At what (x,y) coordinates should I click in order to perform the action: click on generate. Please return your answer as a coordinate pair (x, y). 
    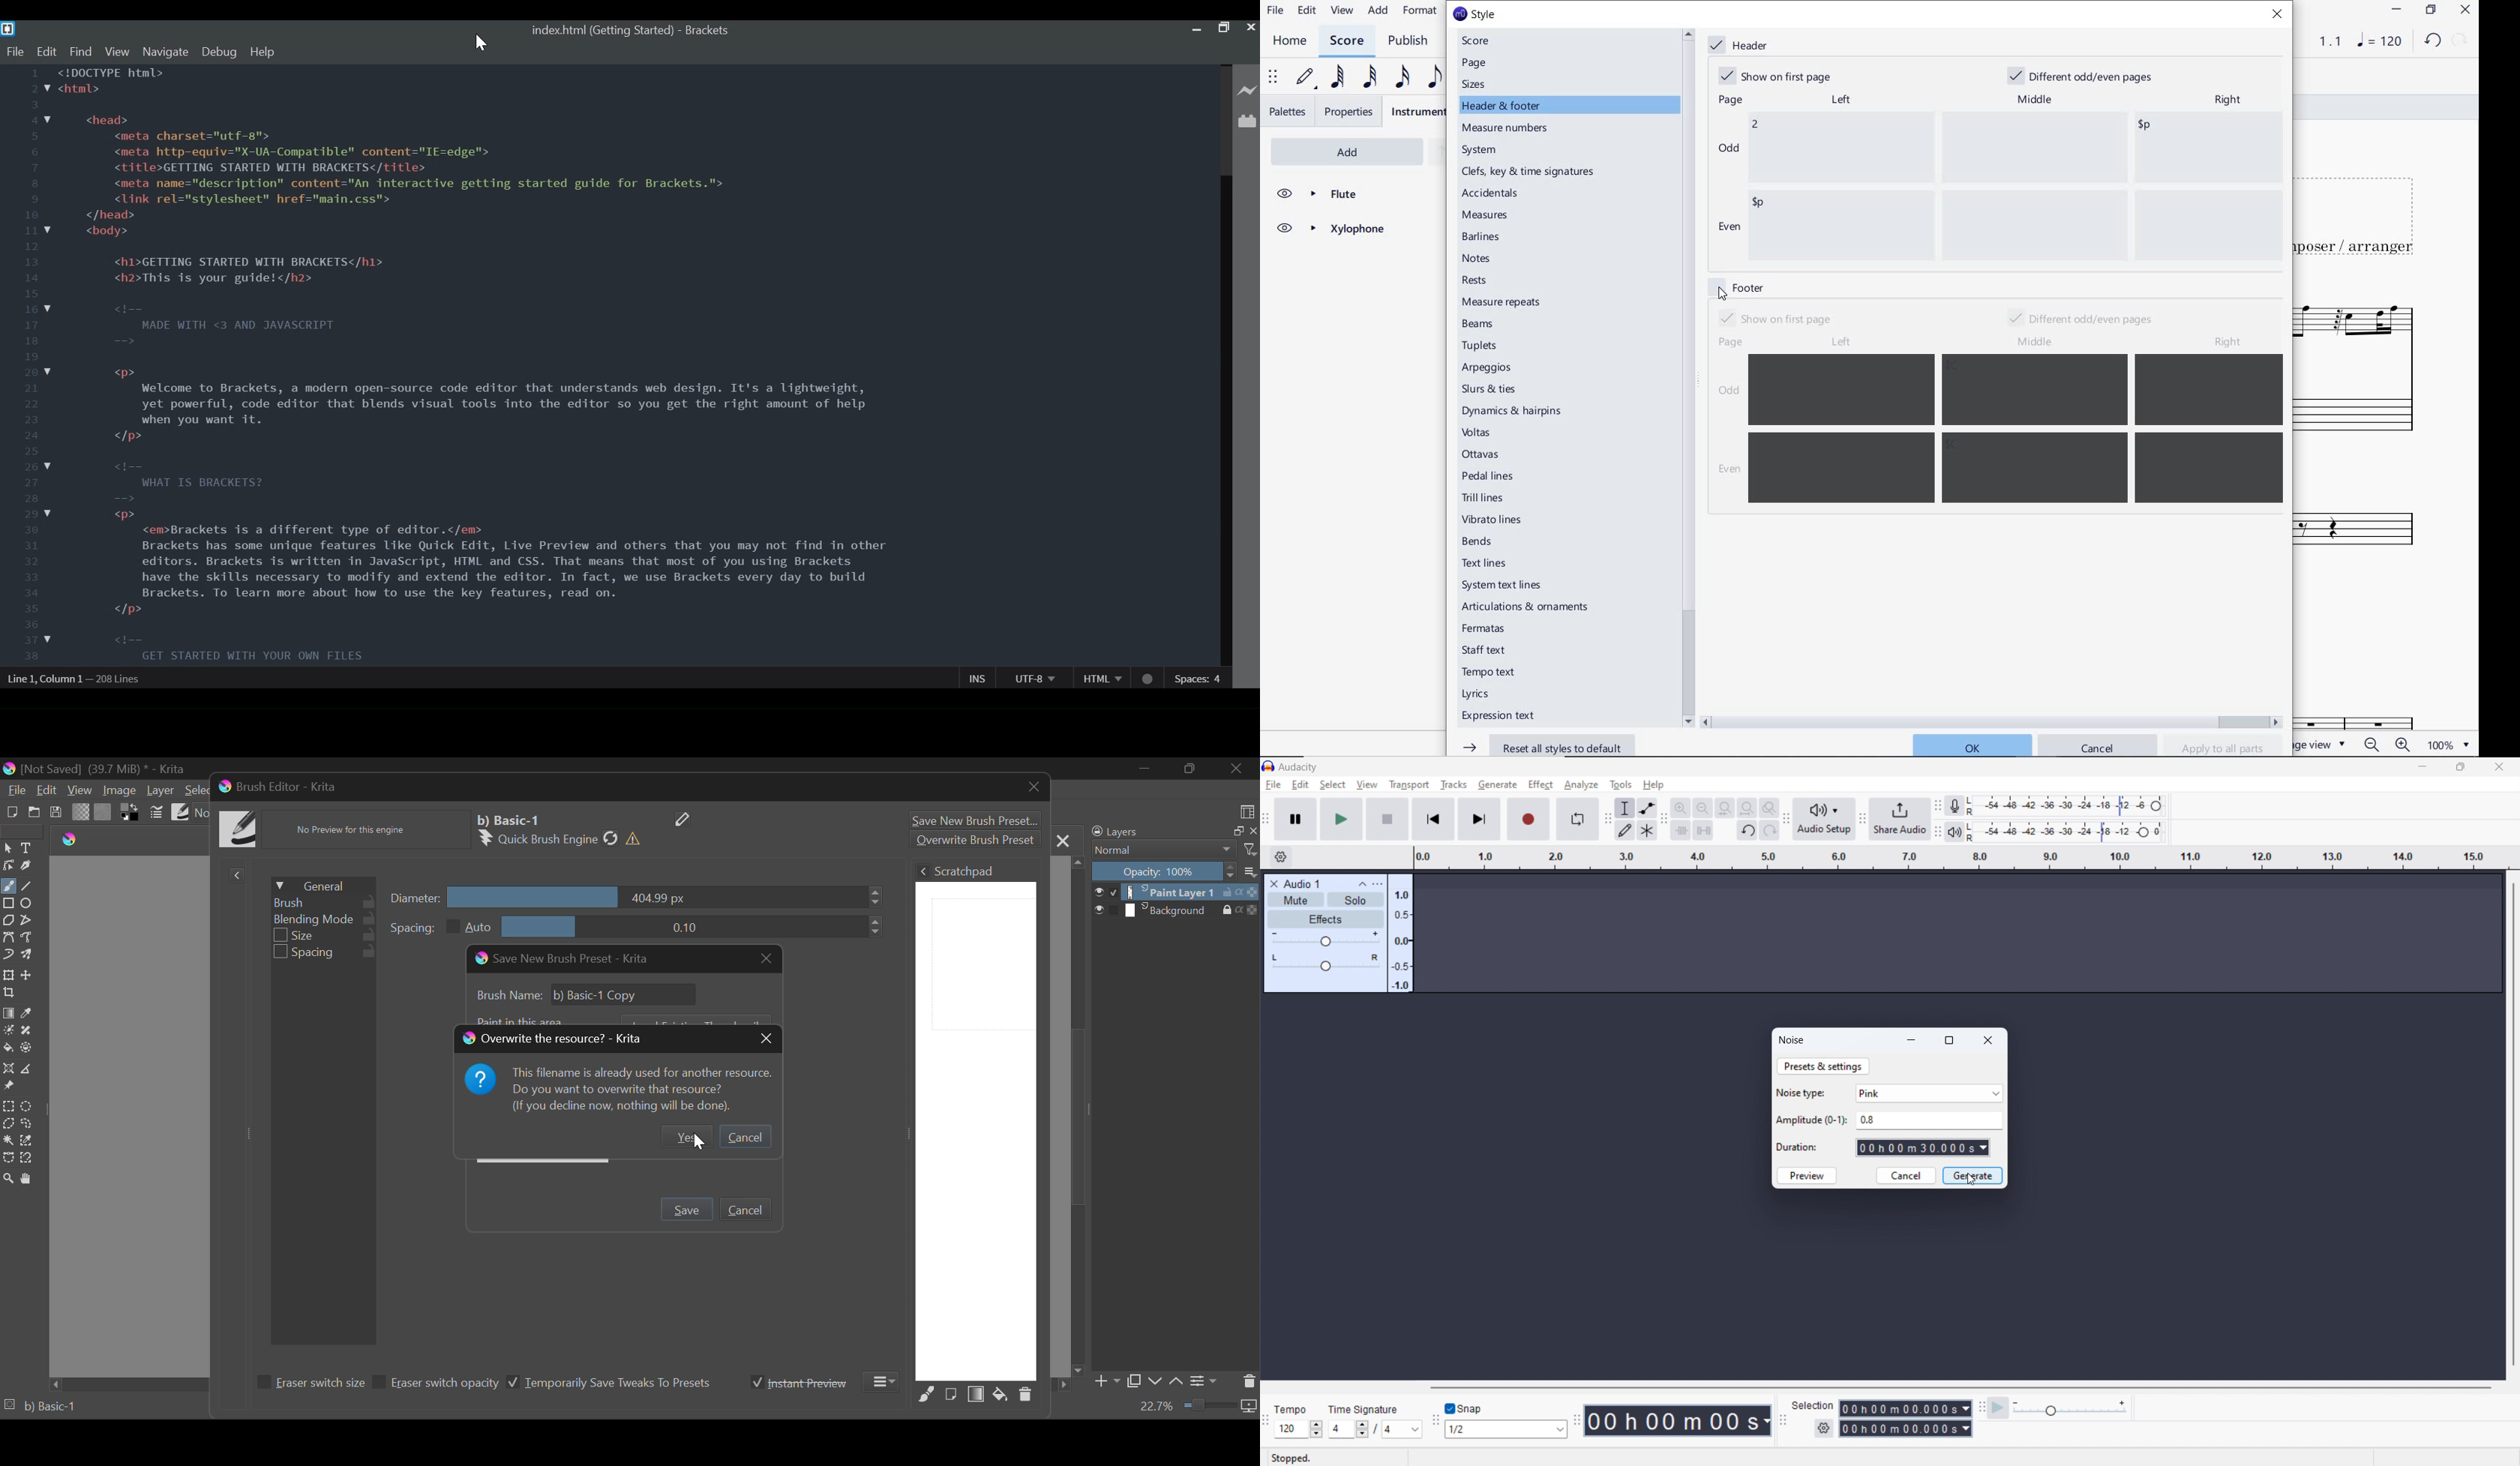
    Looking at the image, I should click on (1973, 1175).